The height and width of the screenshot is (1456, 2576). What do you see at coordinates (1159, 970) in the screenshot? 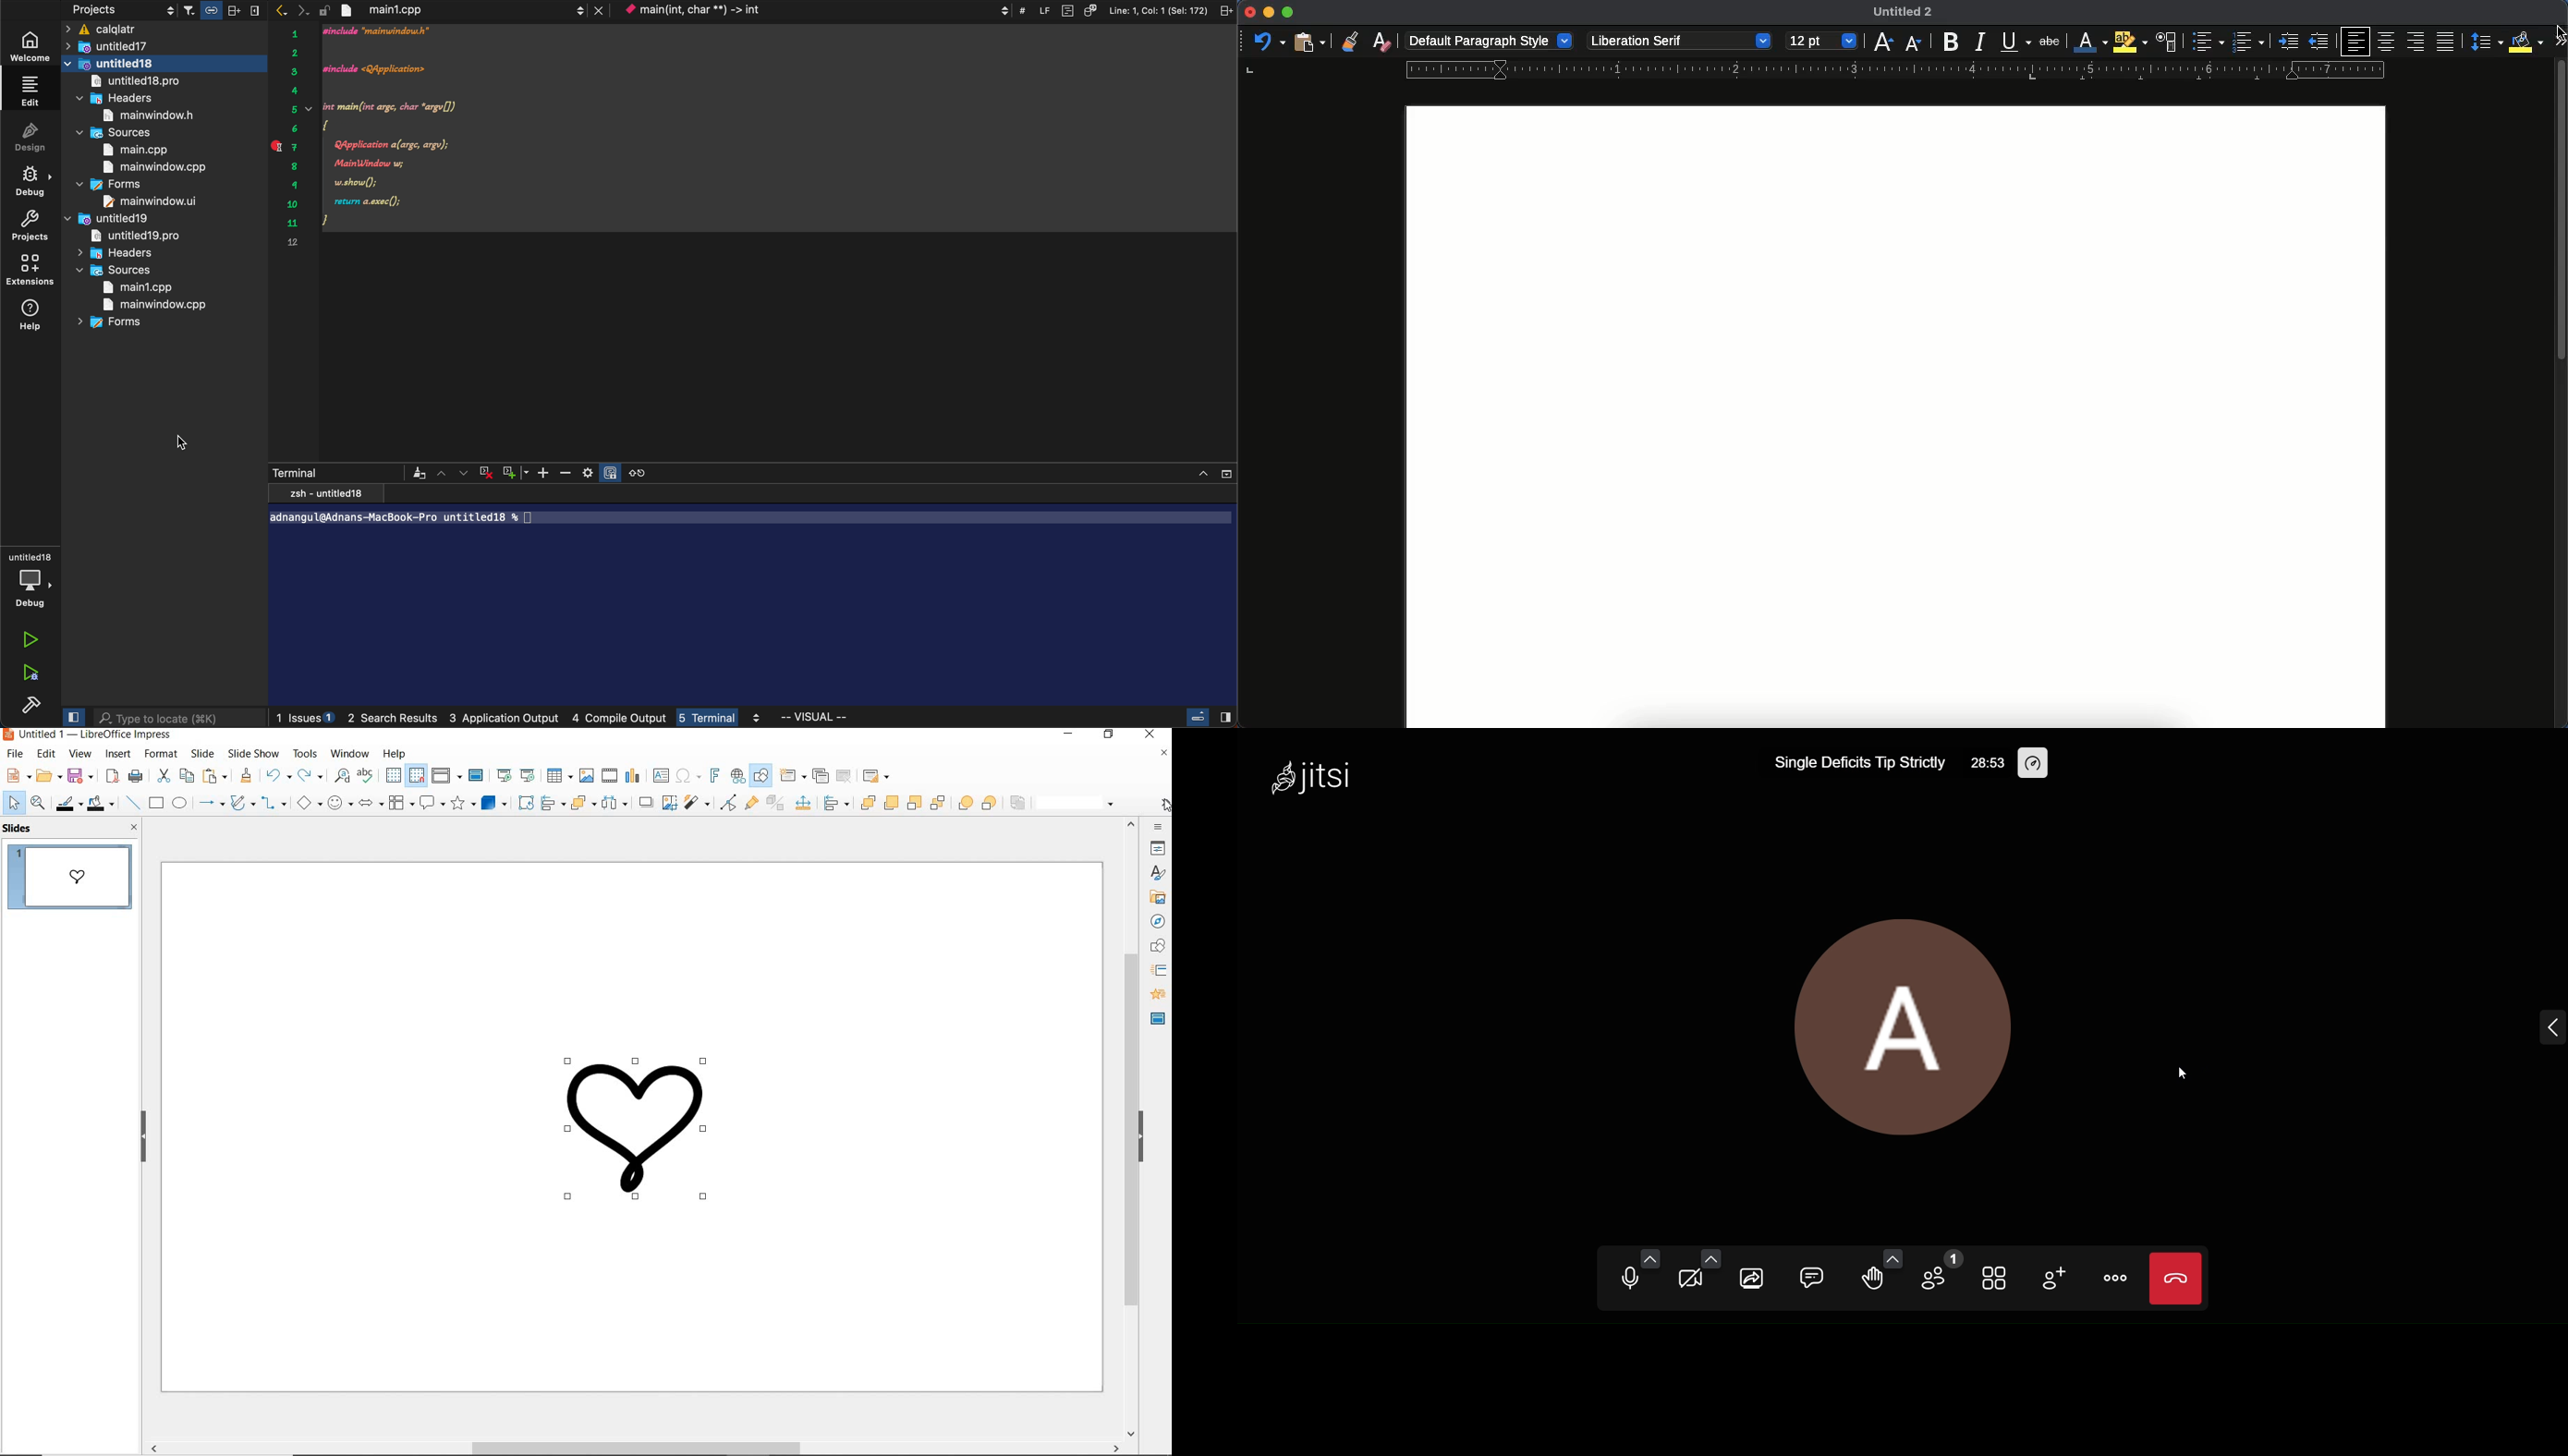
I see `` at bounding box center [1159, 970].